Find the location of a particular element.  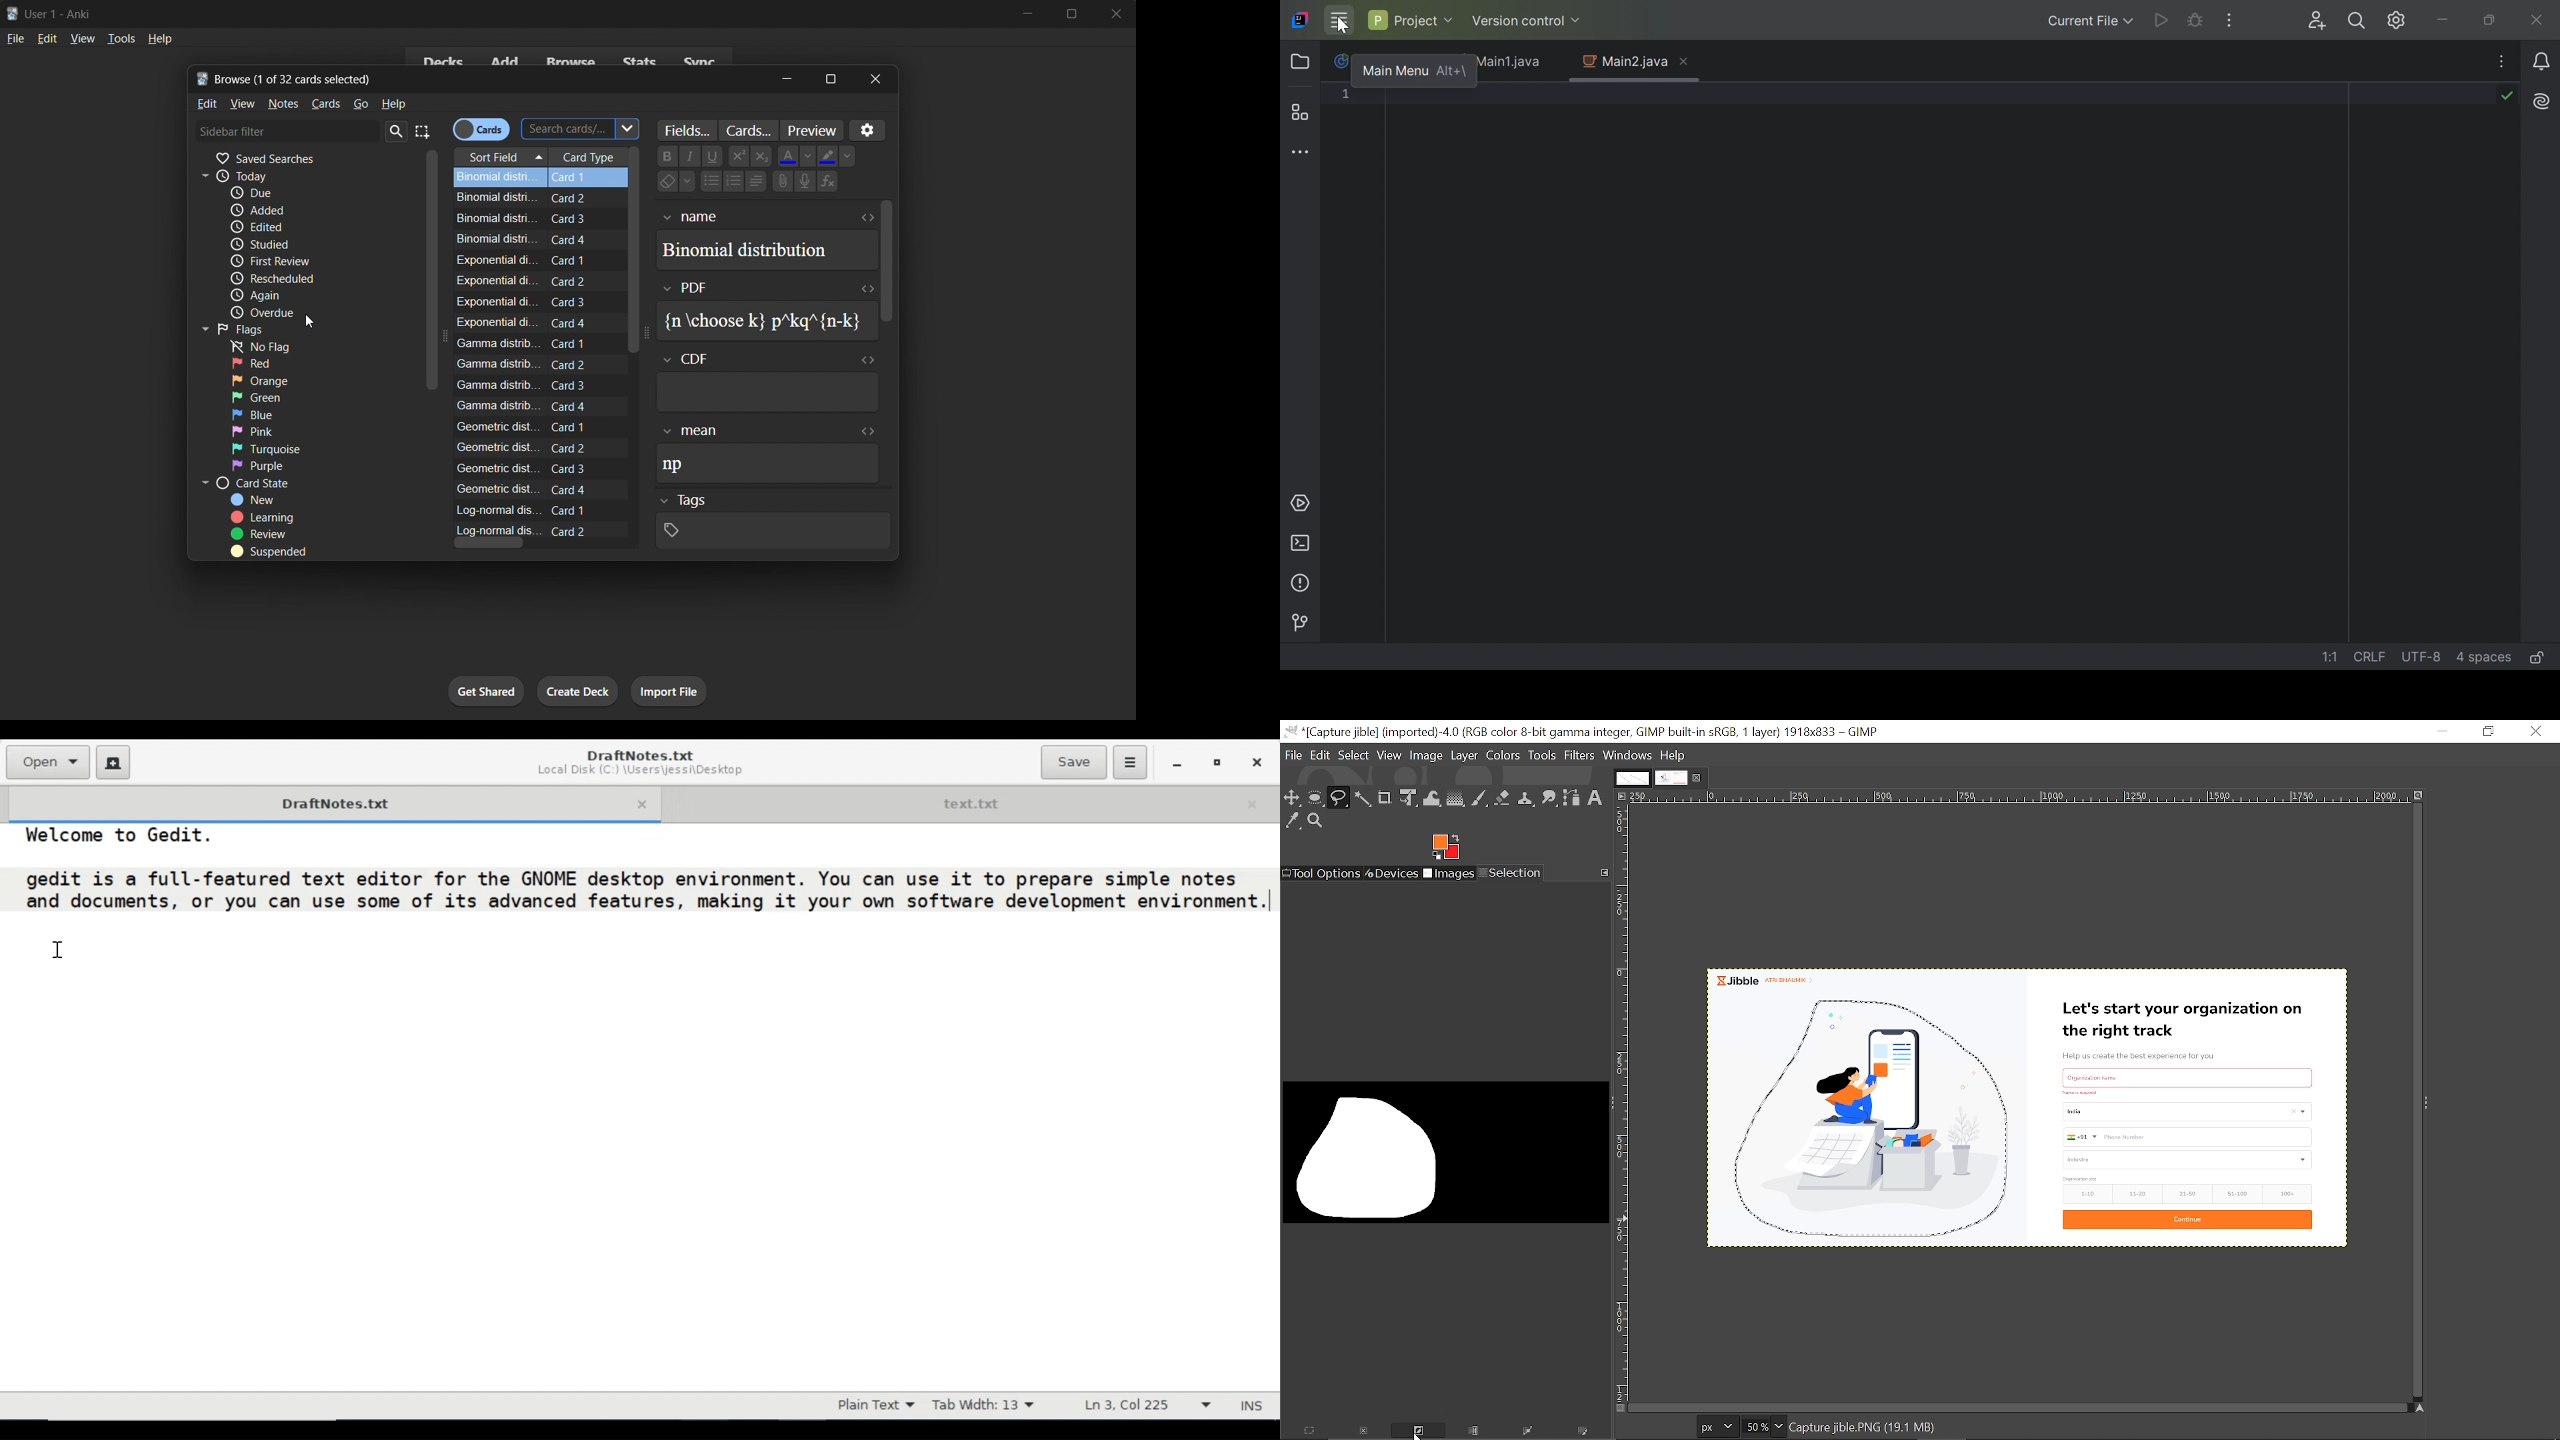

tags data is located at coordinates (762, 530).